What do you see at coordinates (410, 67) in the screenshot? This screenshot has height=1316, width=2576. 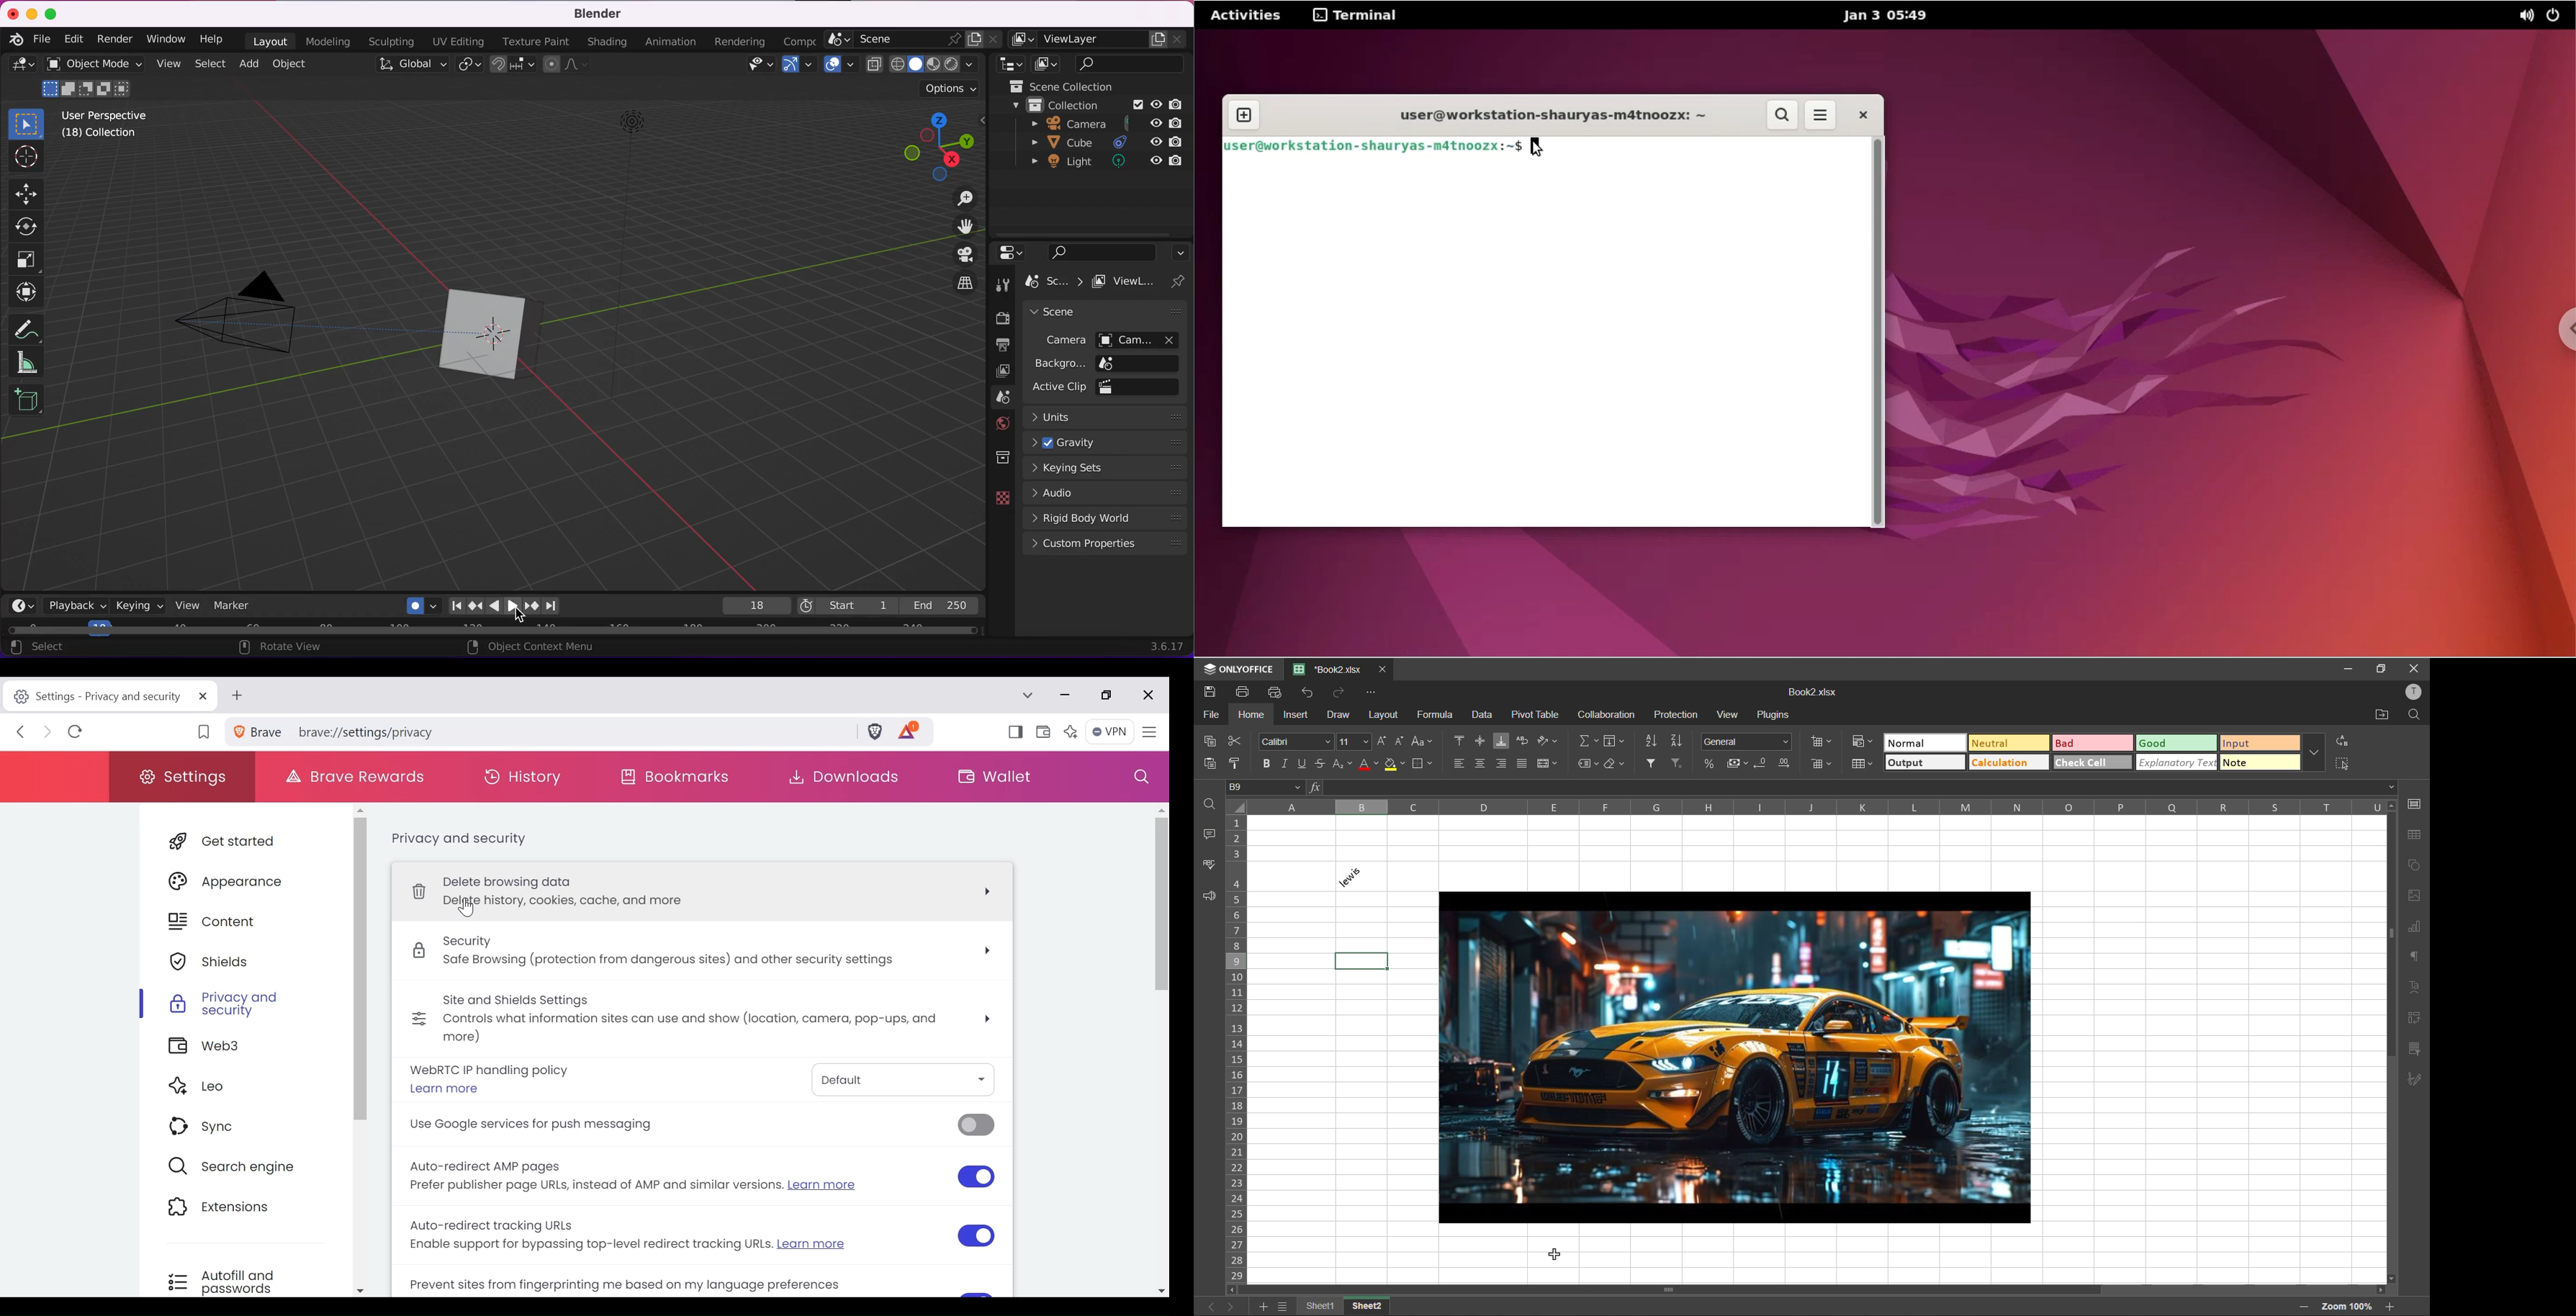 I see `global` at bounding box center [410, 67].